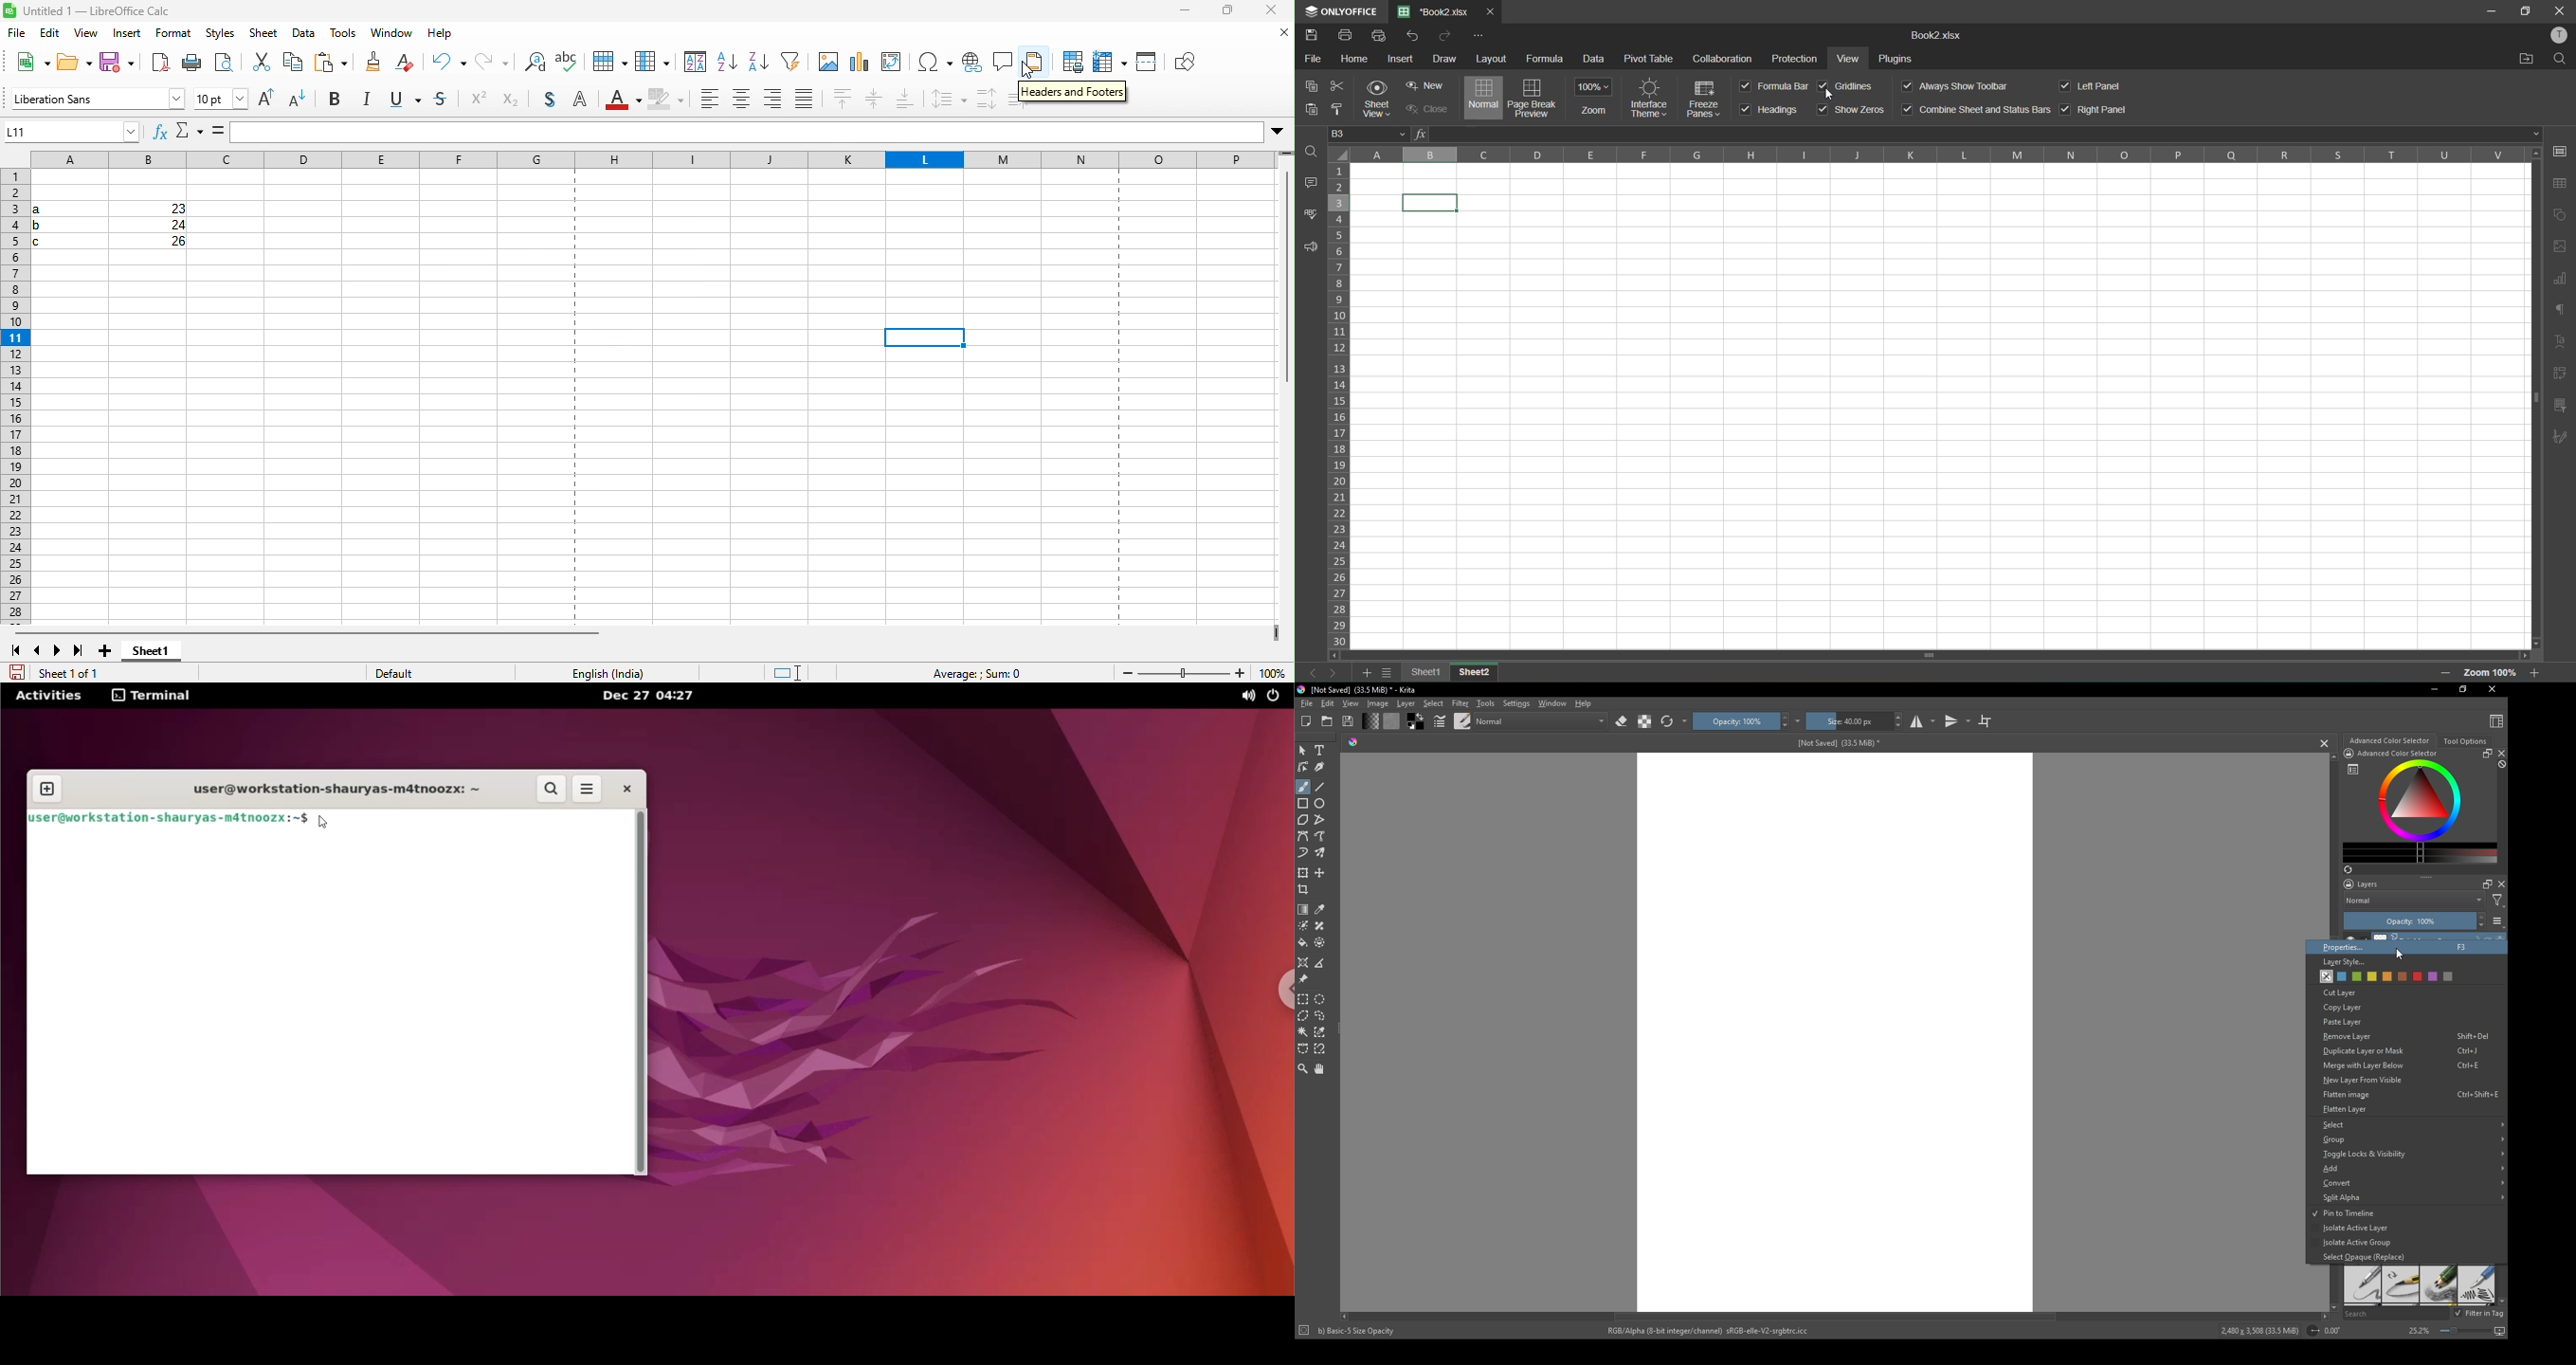  Describe the element at coordinates (2325, 1316) in the screenshot. I see `scroll right` at that location.